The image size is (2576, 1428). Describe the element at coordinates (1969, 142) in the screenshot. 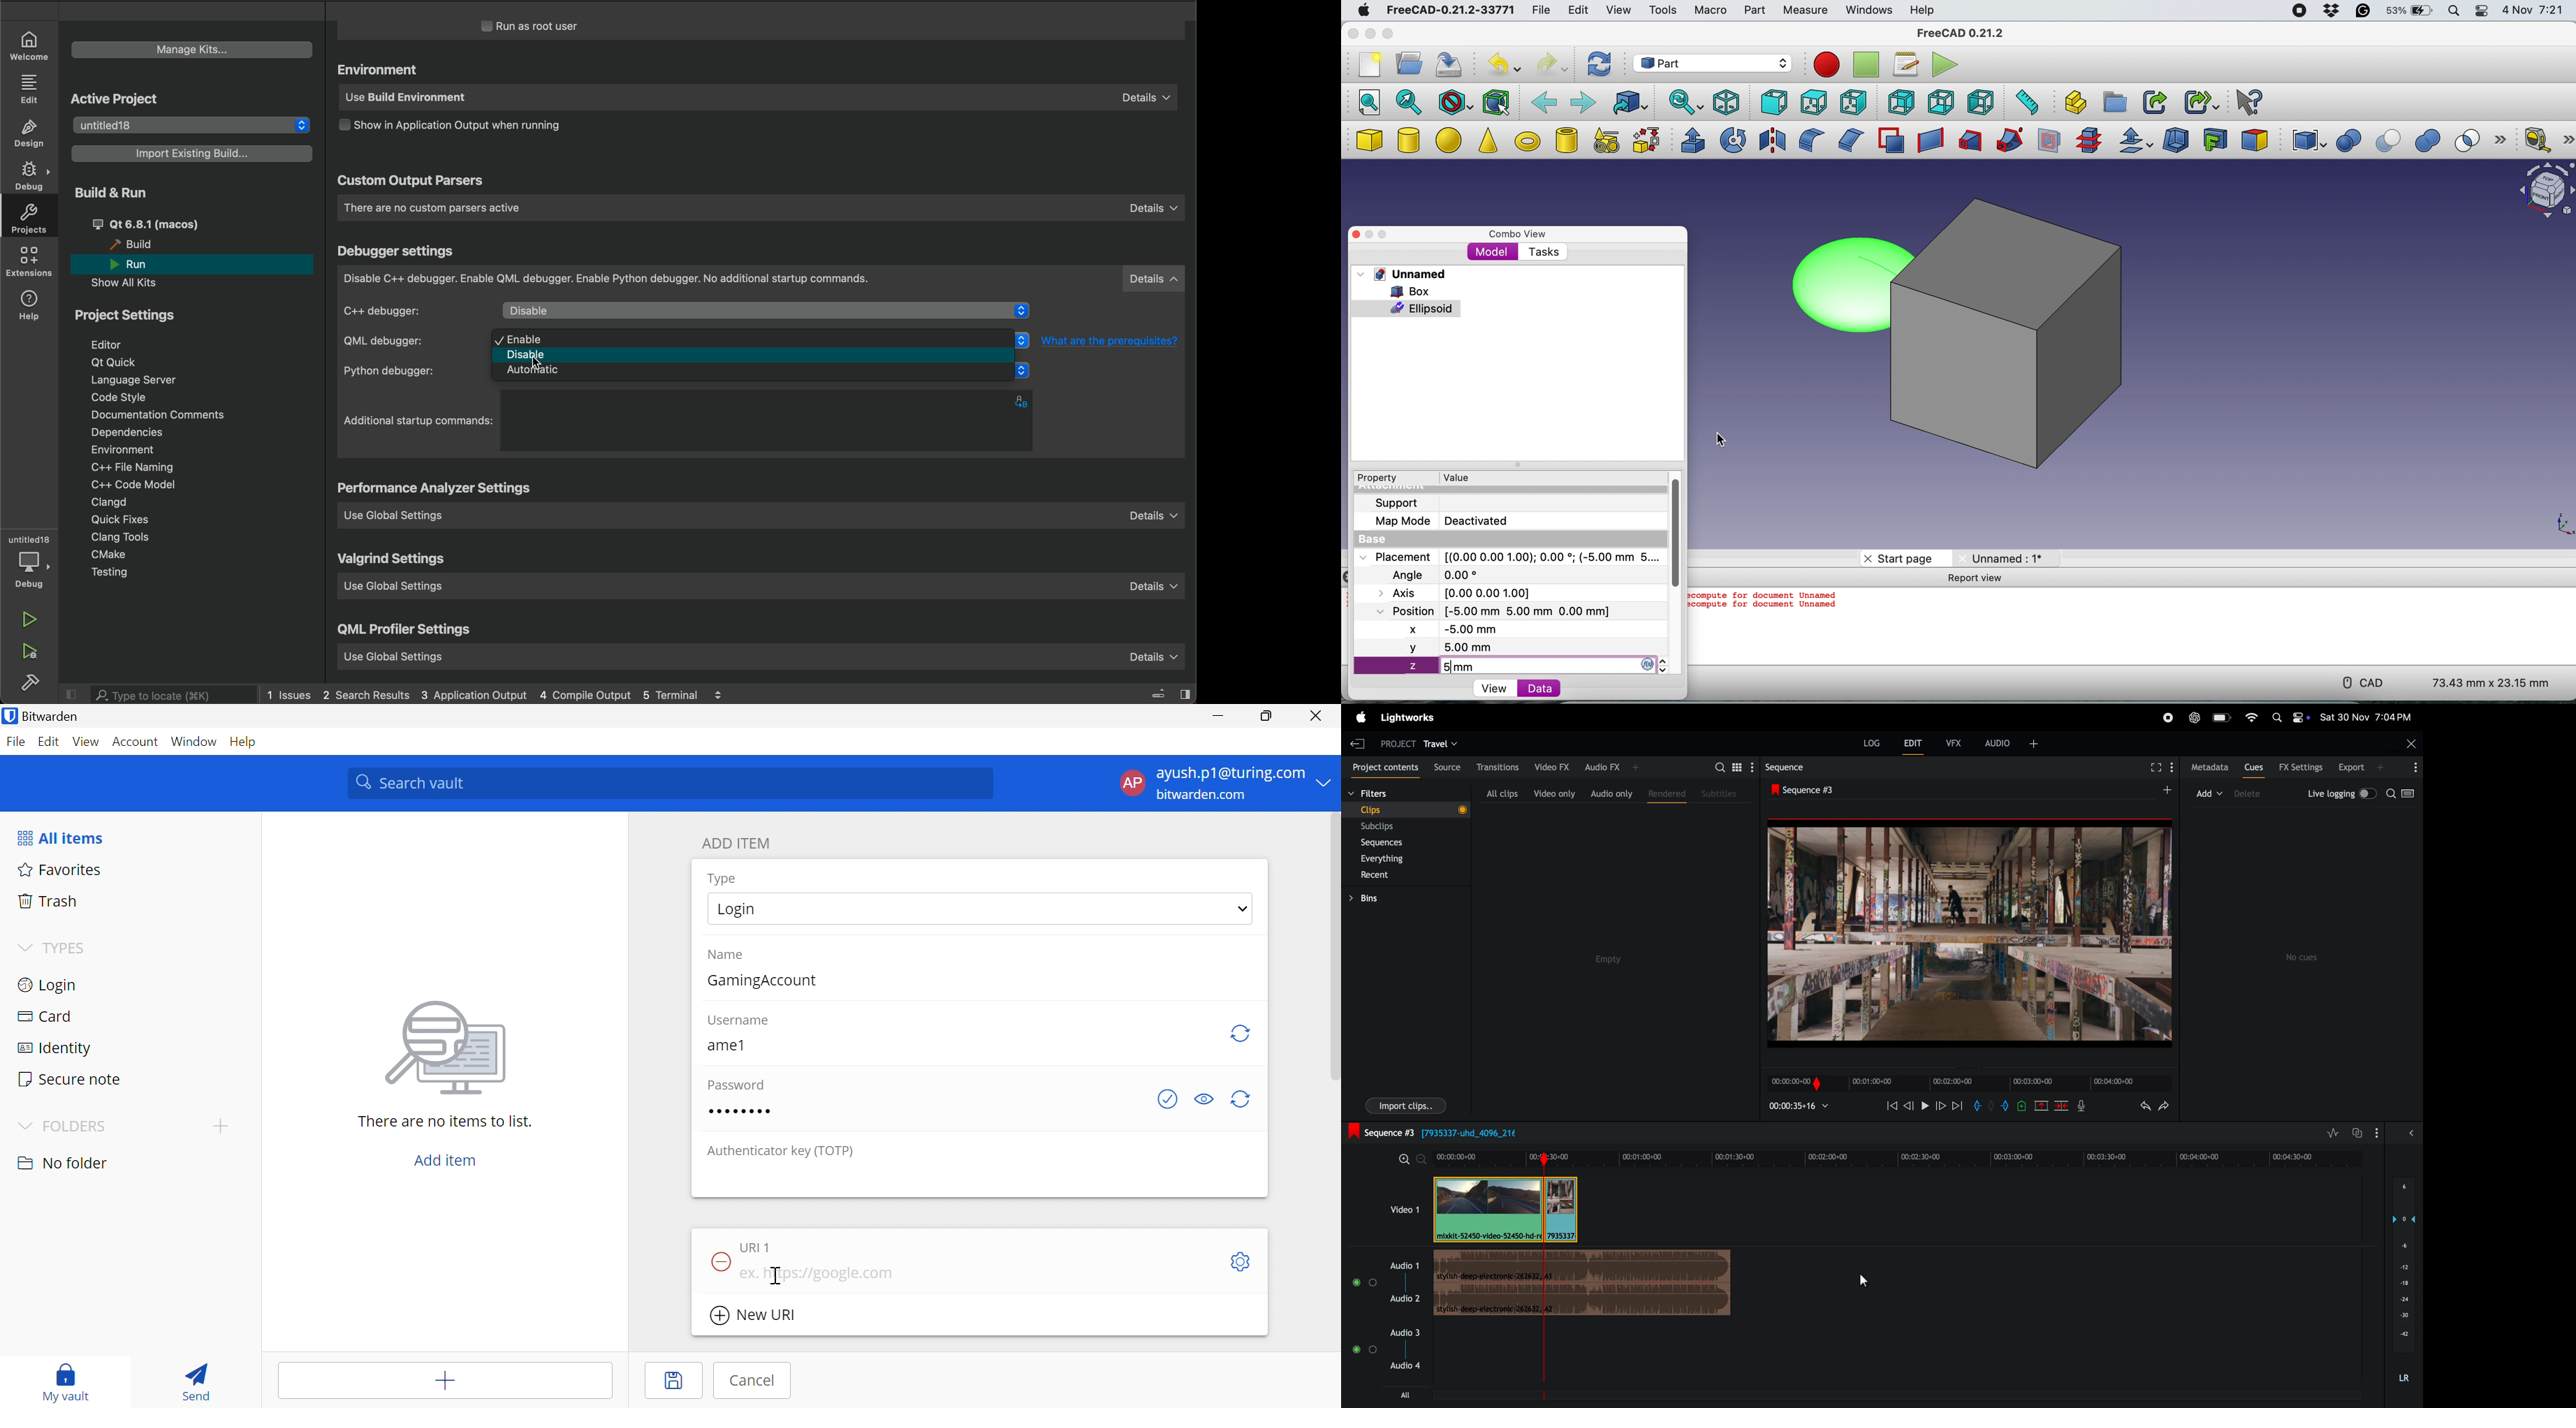

I see `loft` at that location.